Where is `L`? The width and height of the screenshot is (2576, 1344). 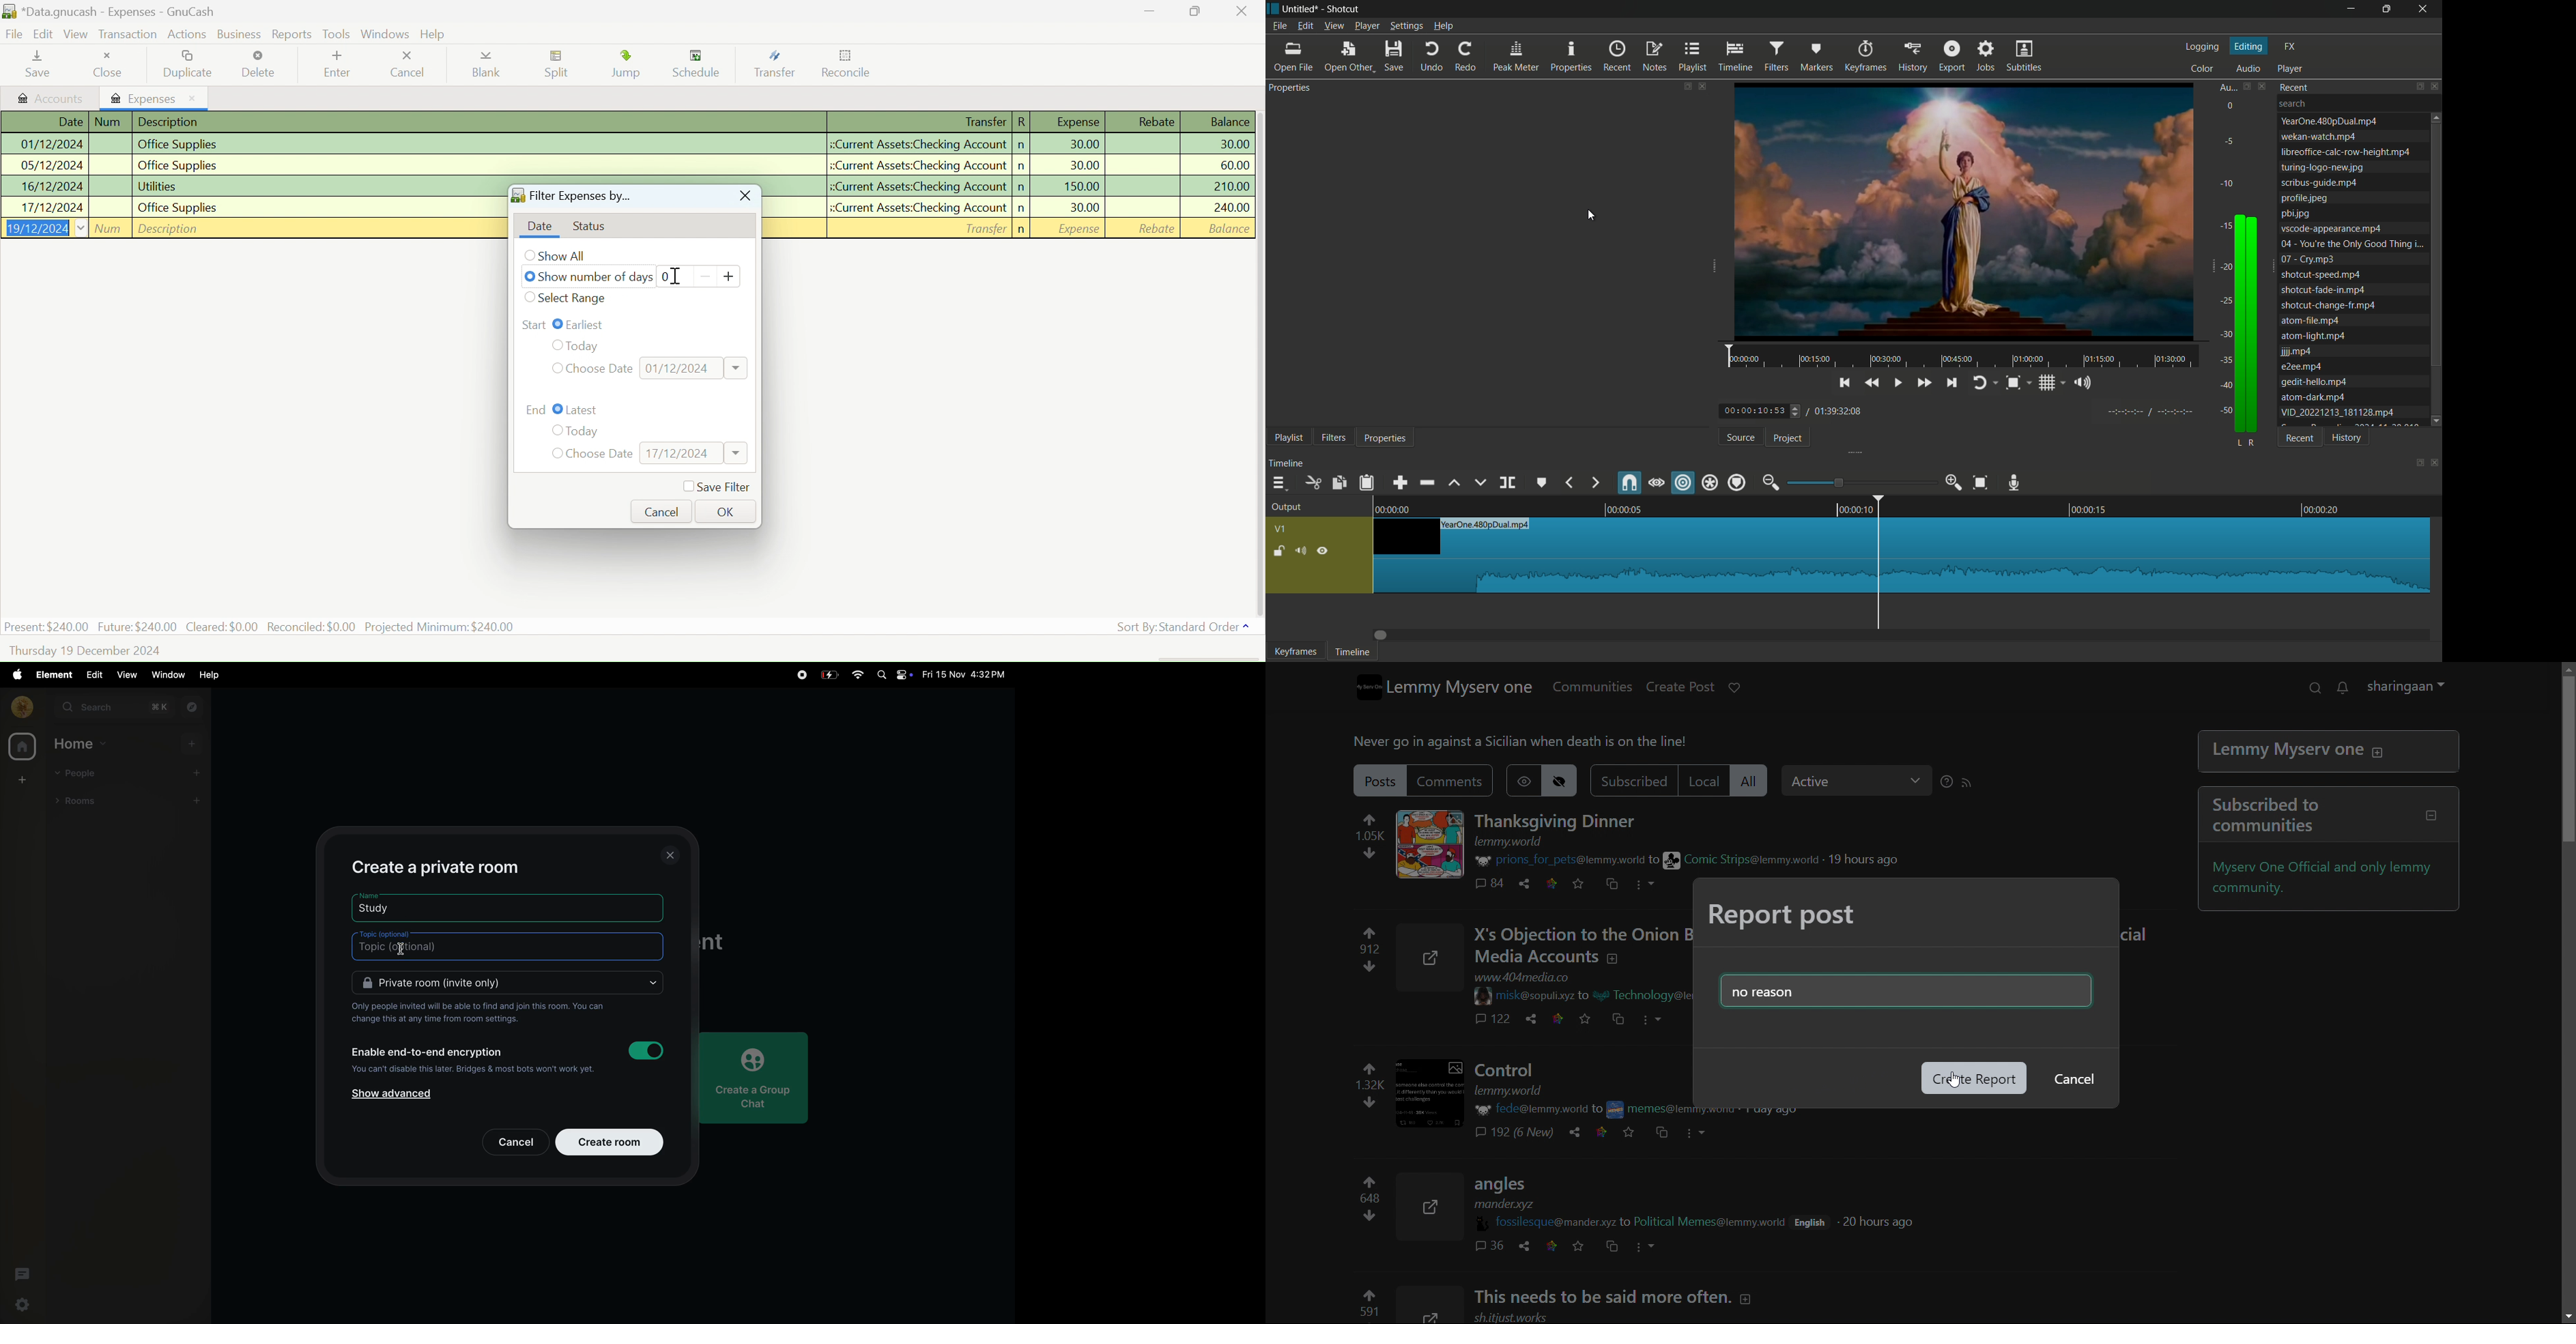
L is located at coordinates (2238, 443).